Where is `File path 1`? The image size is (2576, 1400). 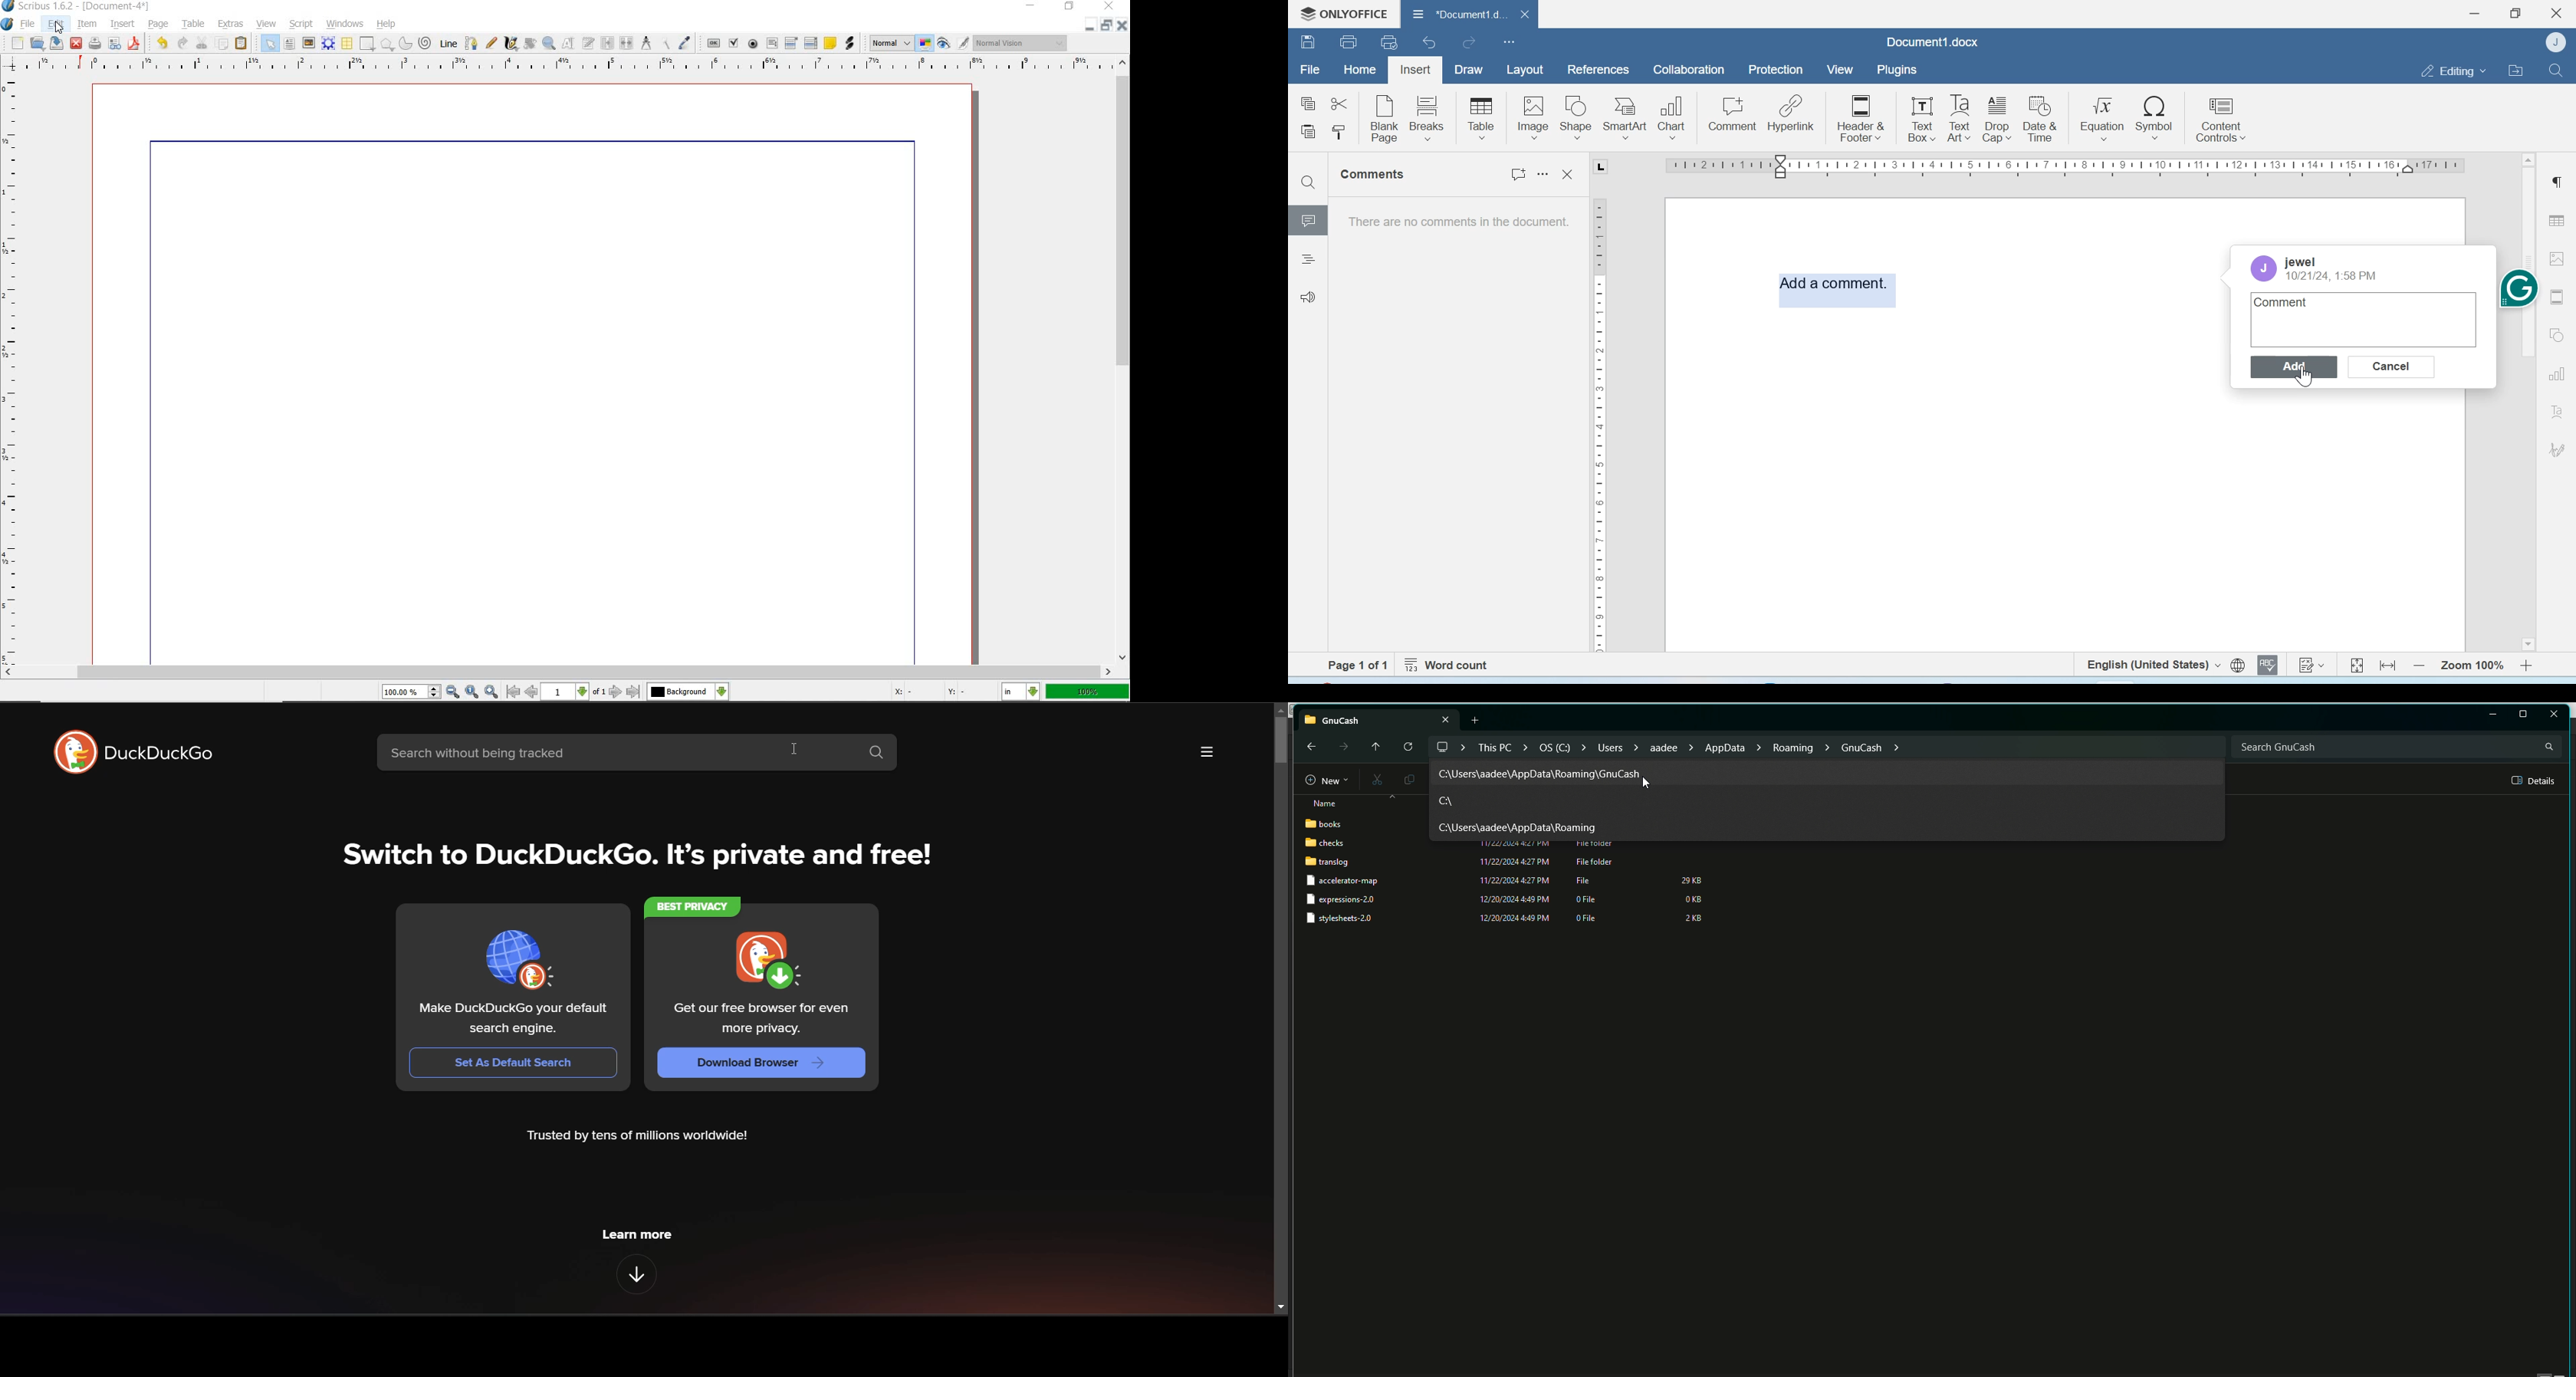
File path 1 is located at coordinates (1540, 774).